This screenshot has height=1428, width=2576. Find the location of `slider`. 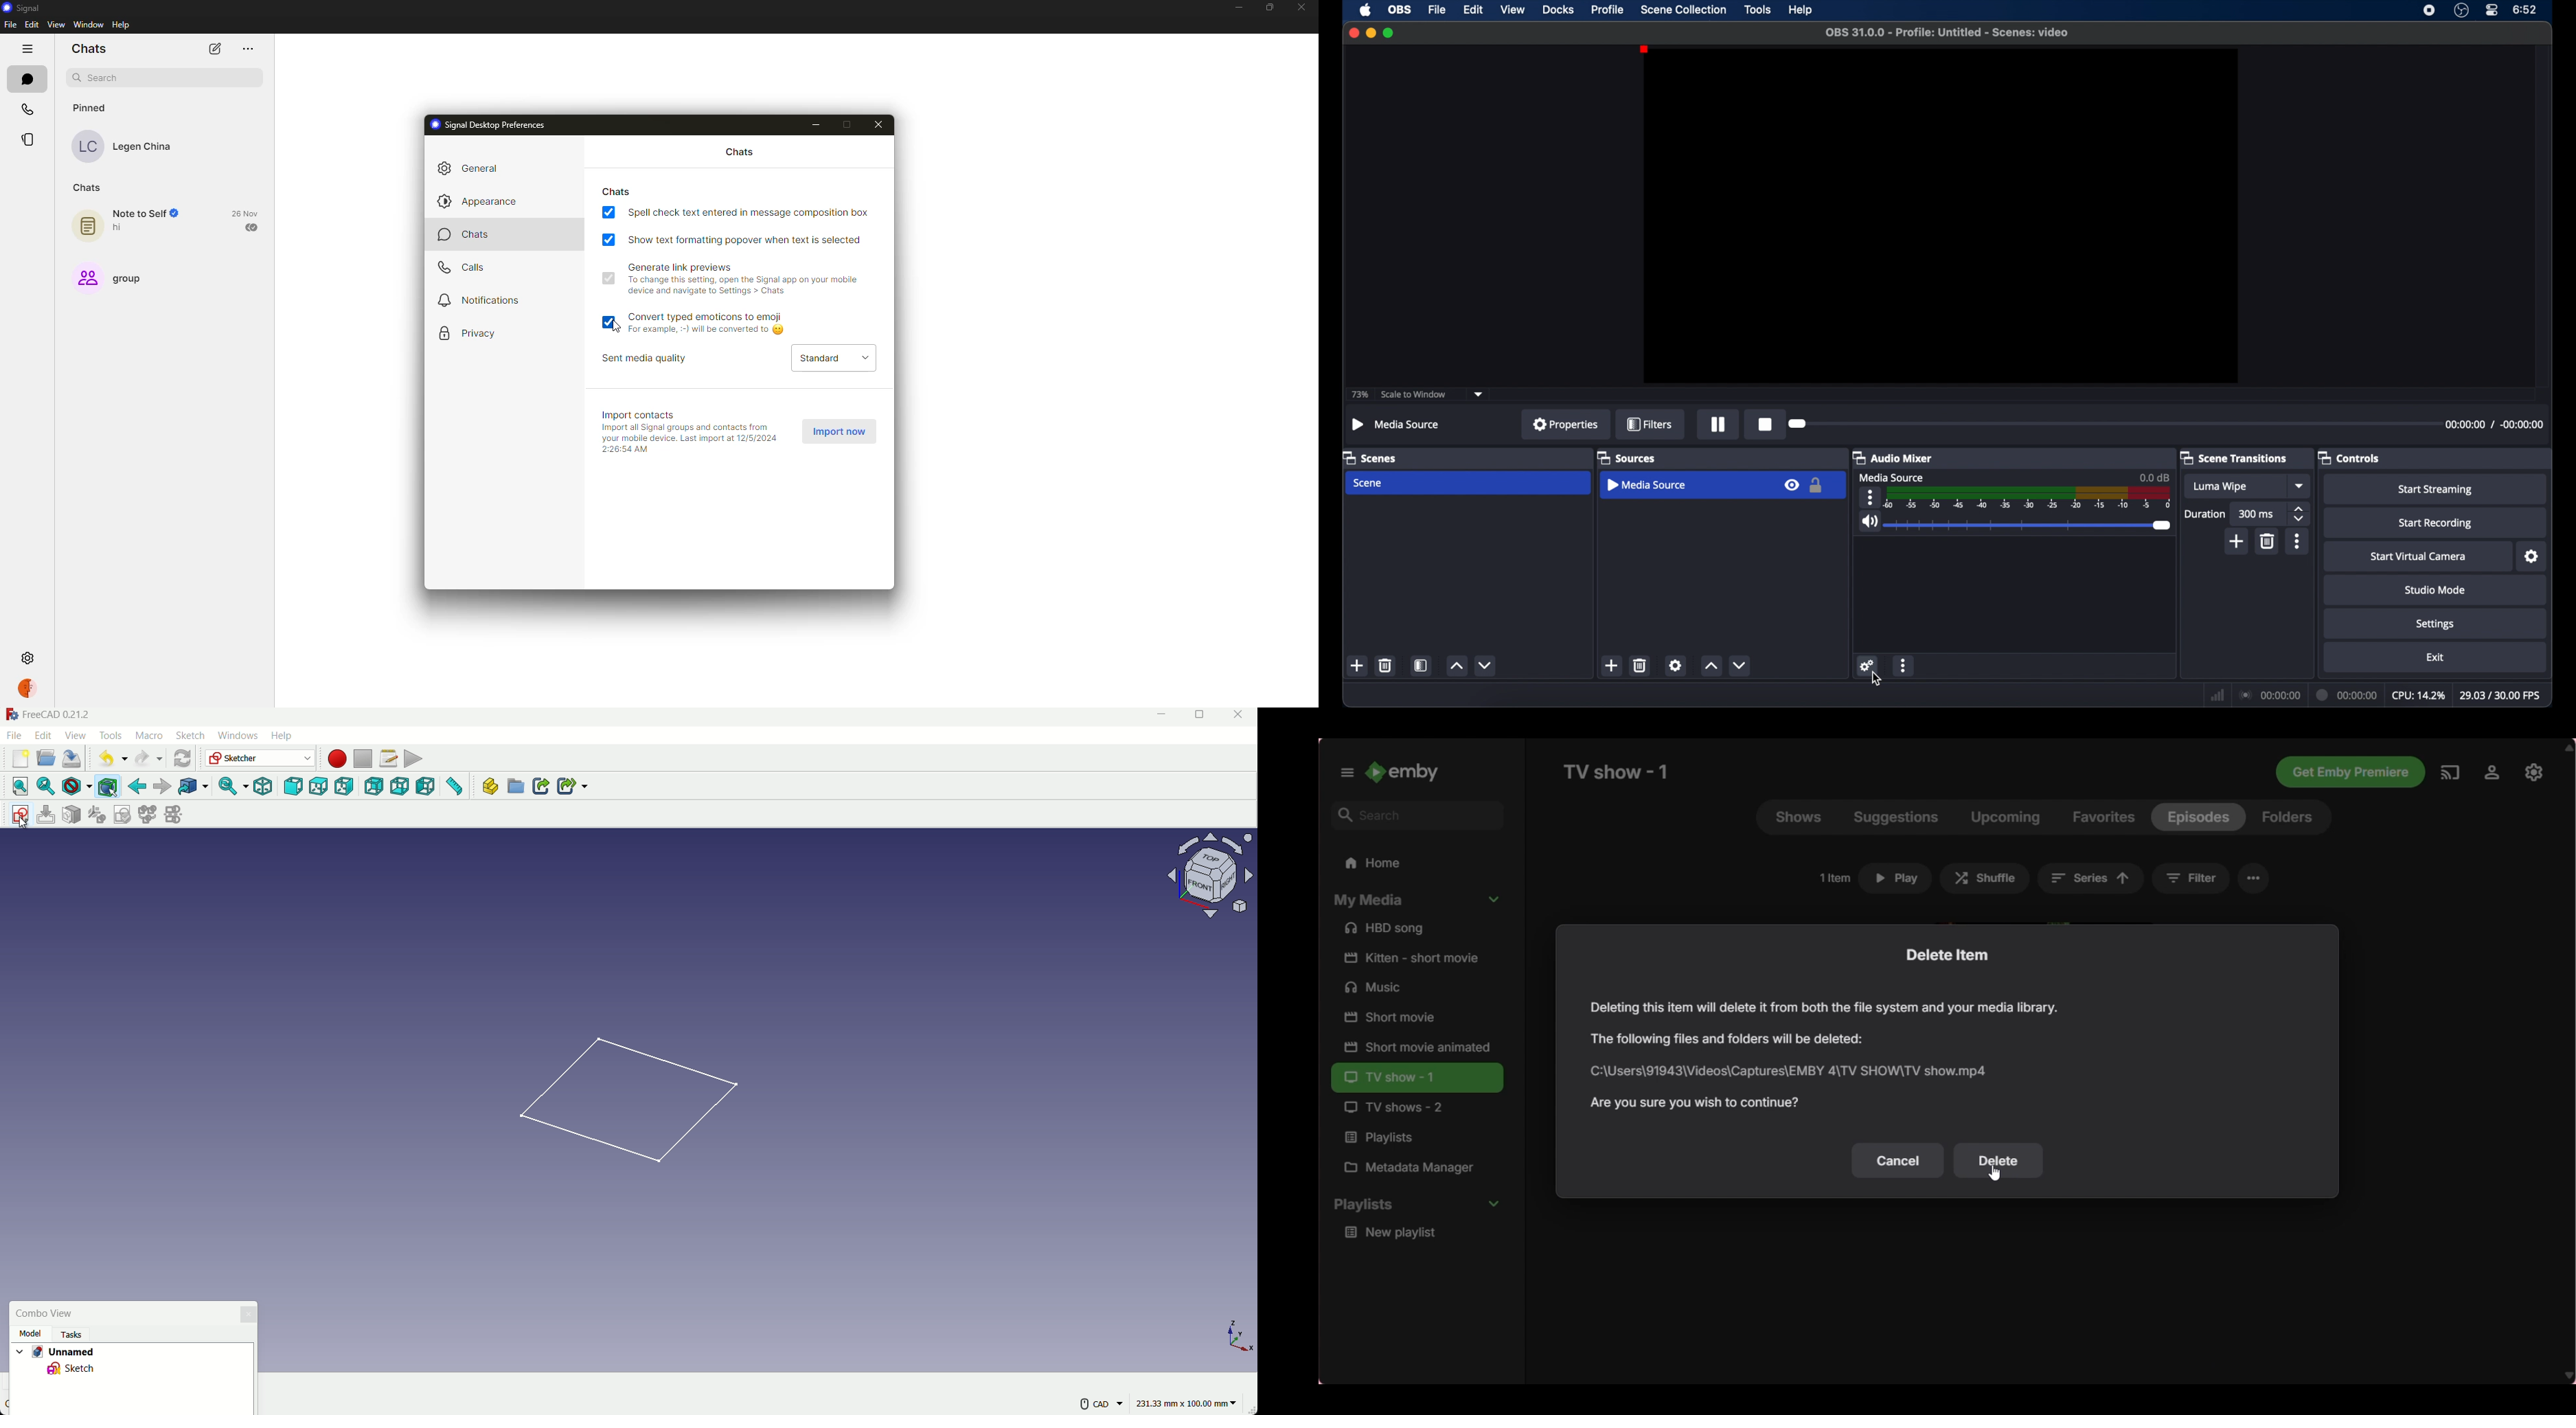

slider is located at coordinates (2029, 526).